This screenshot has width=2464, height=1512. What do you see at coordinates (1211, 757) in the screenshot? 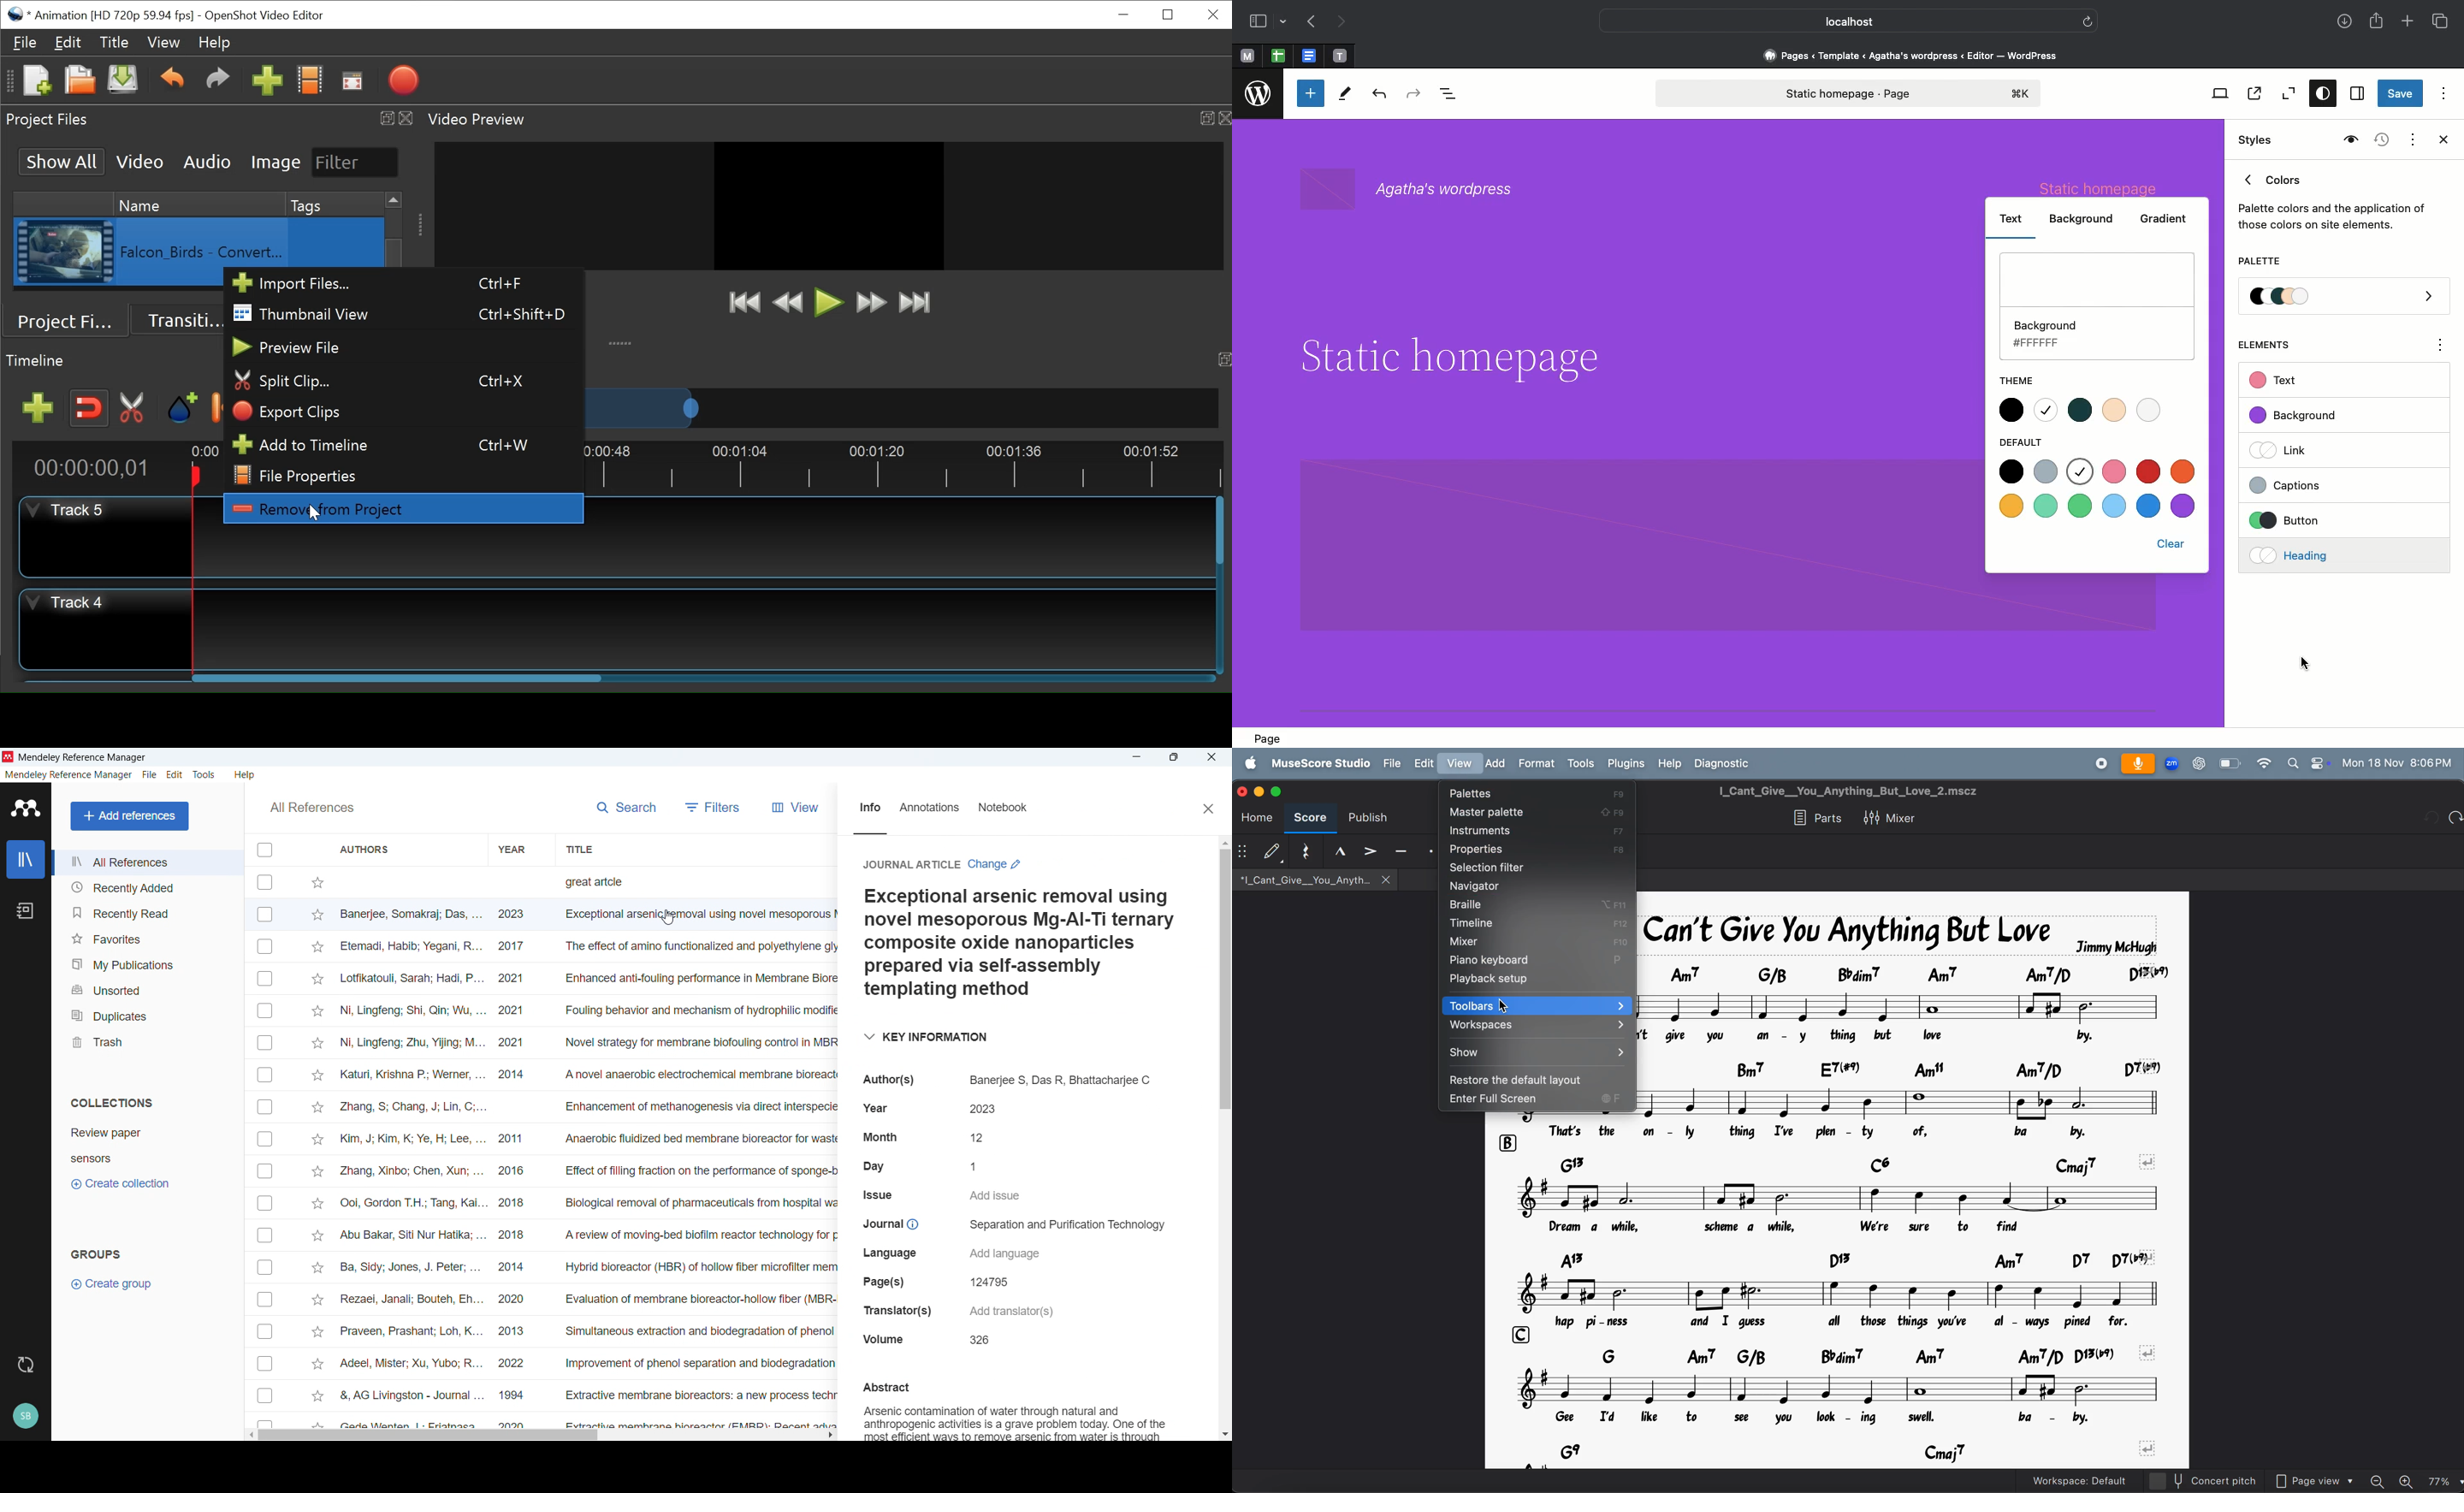
I see ` Close ` at bounding box center [1211, 757].